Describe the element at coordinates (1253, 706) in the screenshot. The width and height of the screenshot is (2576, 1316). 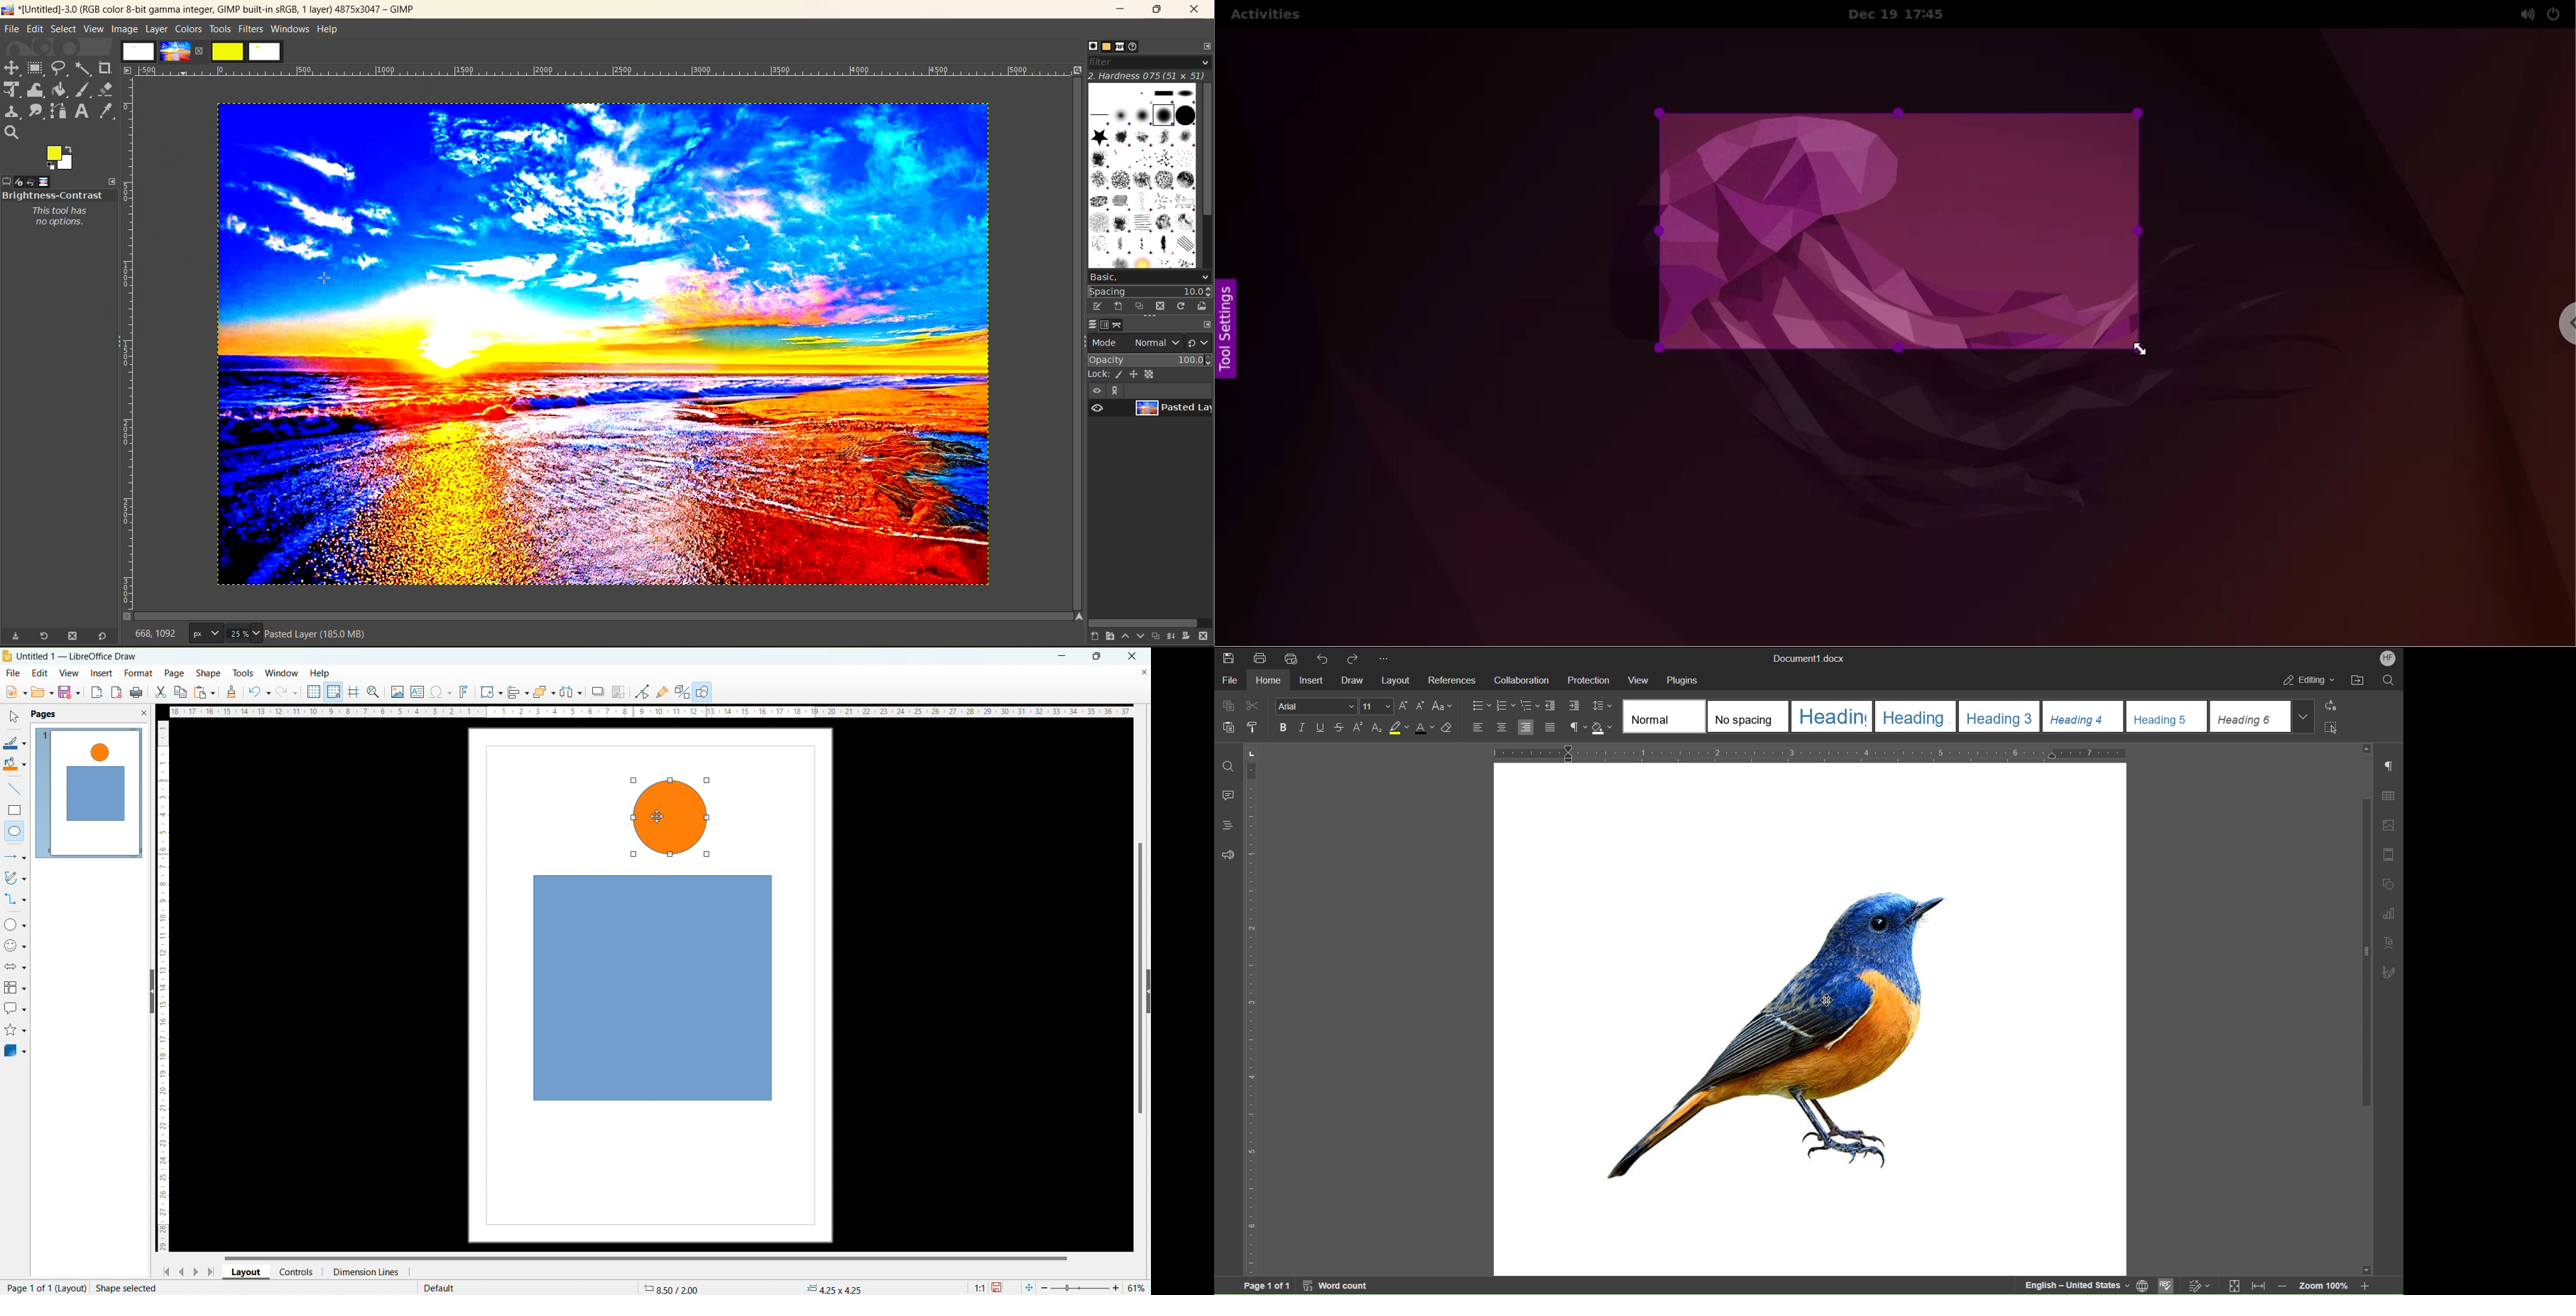
I see `Cut` at that location.